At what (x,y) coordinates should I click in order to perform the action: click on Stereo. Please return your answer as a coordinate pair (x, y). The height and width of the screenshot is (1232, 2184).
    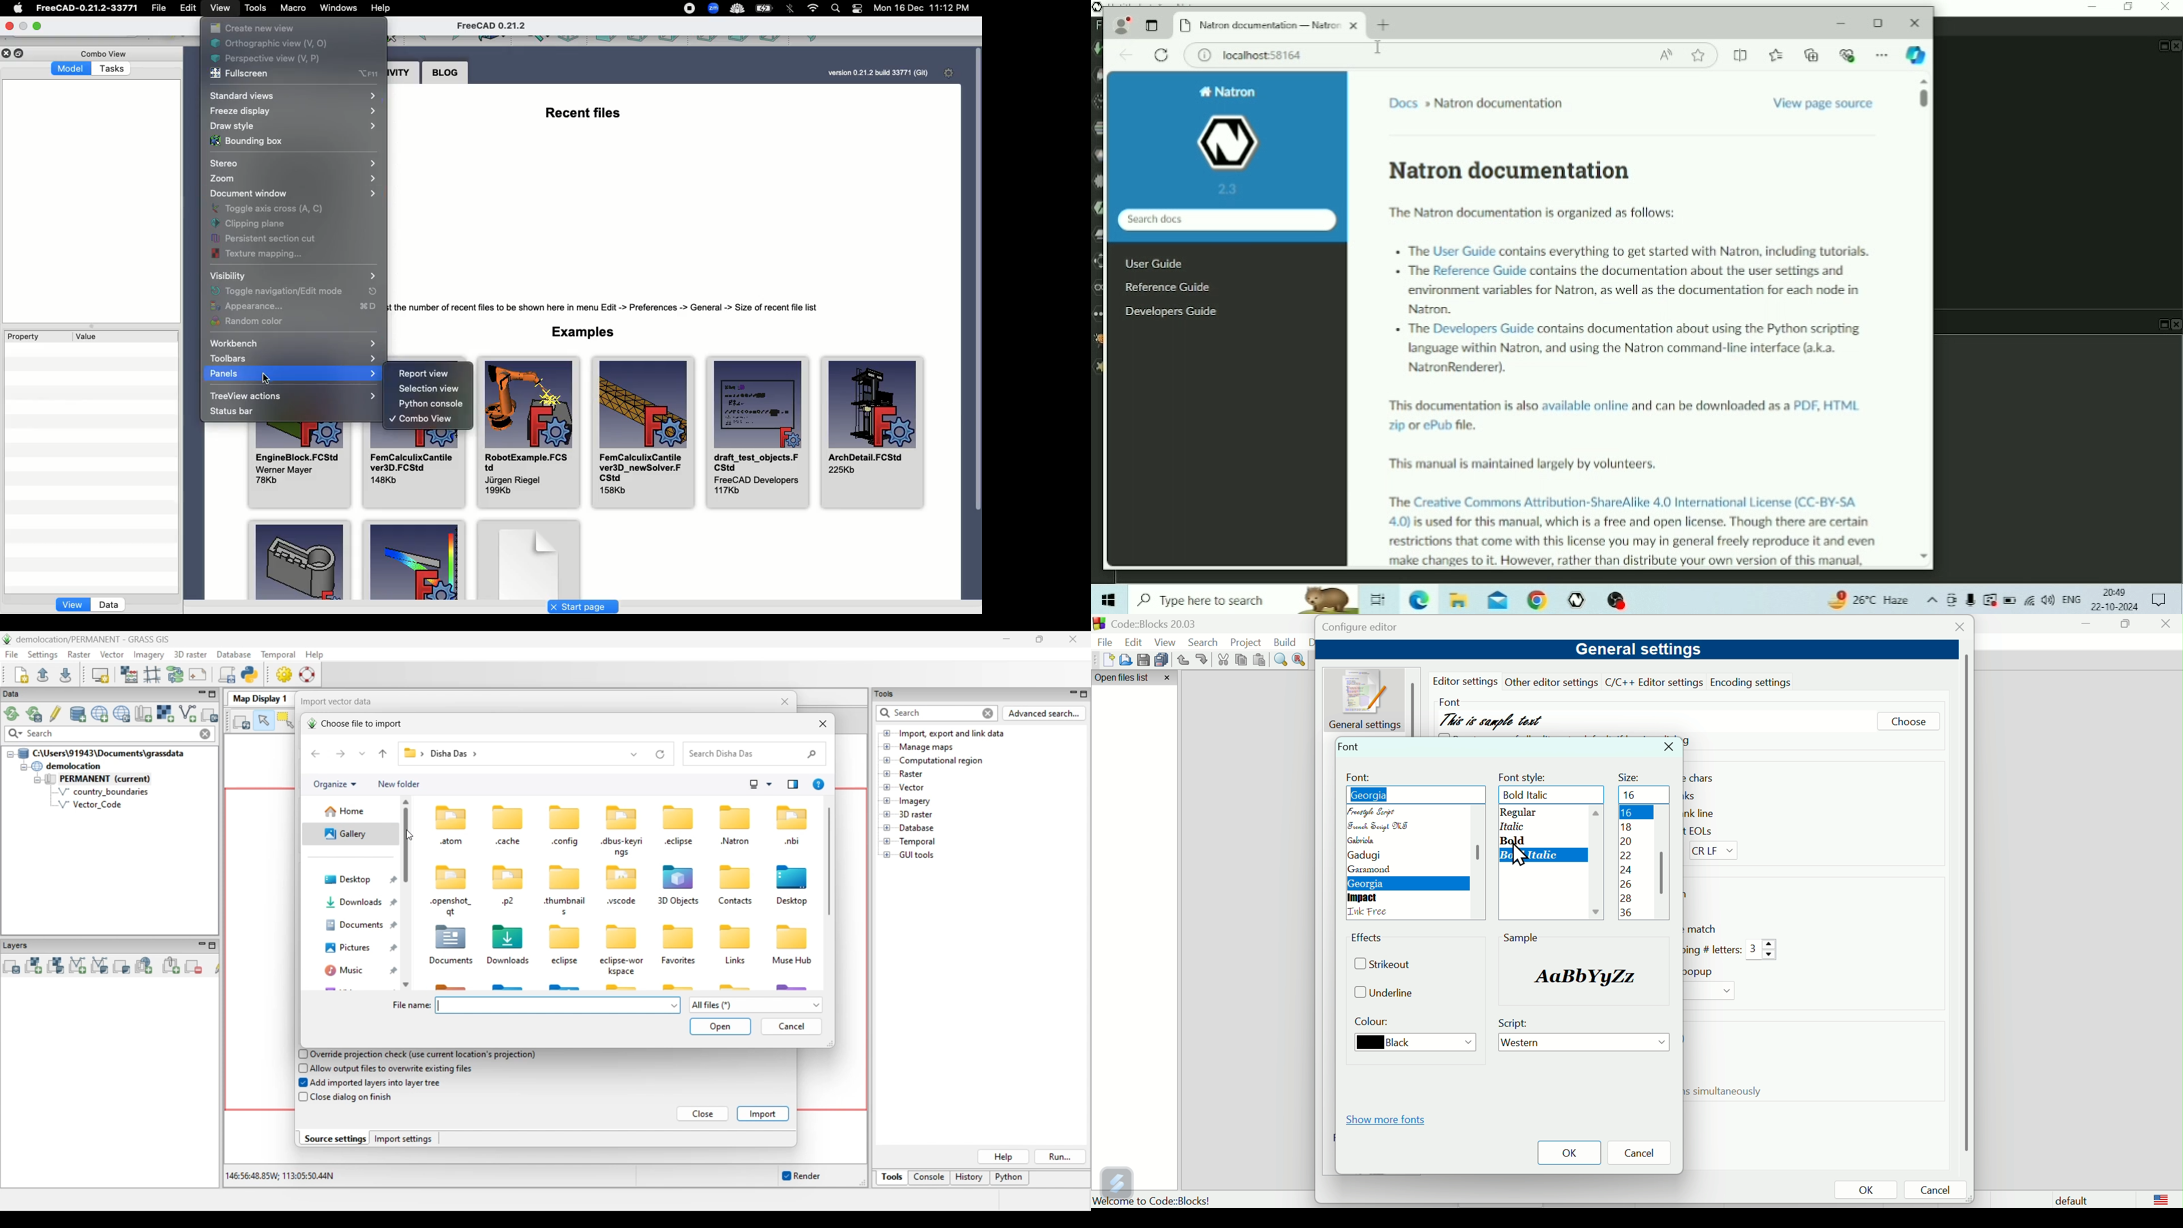
    Looking at the image, I should click on (295, 162).